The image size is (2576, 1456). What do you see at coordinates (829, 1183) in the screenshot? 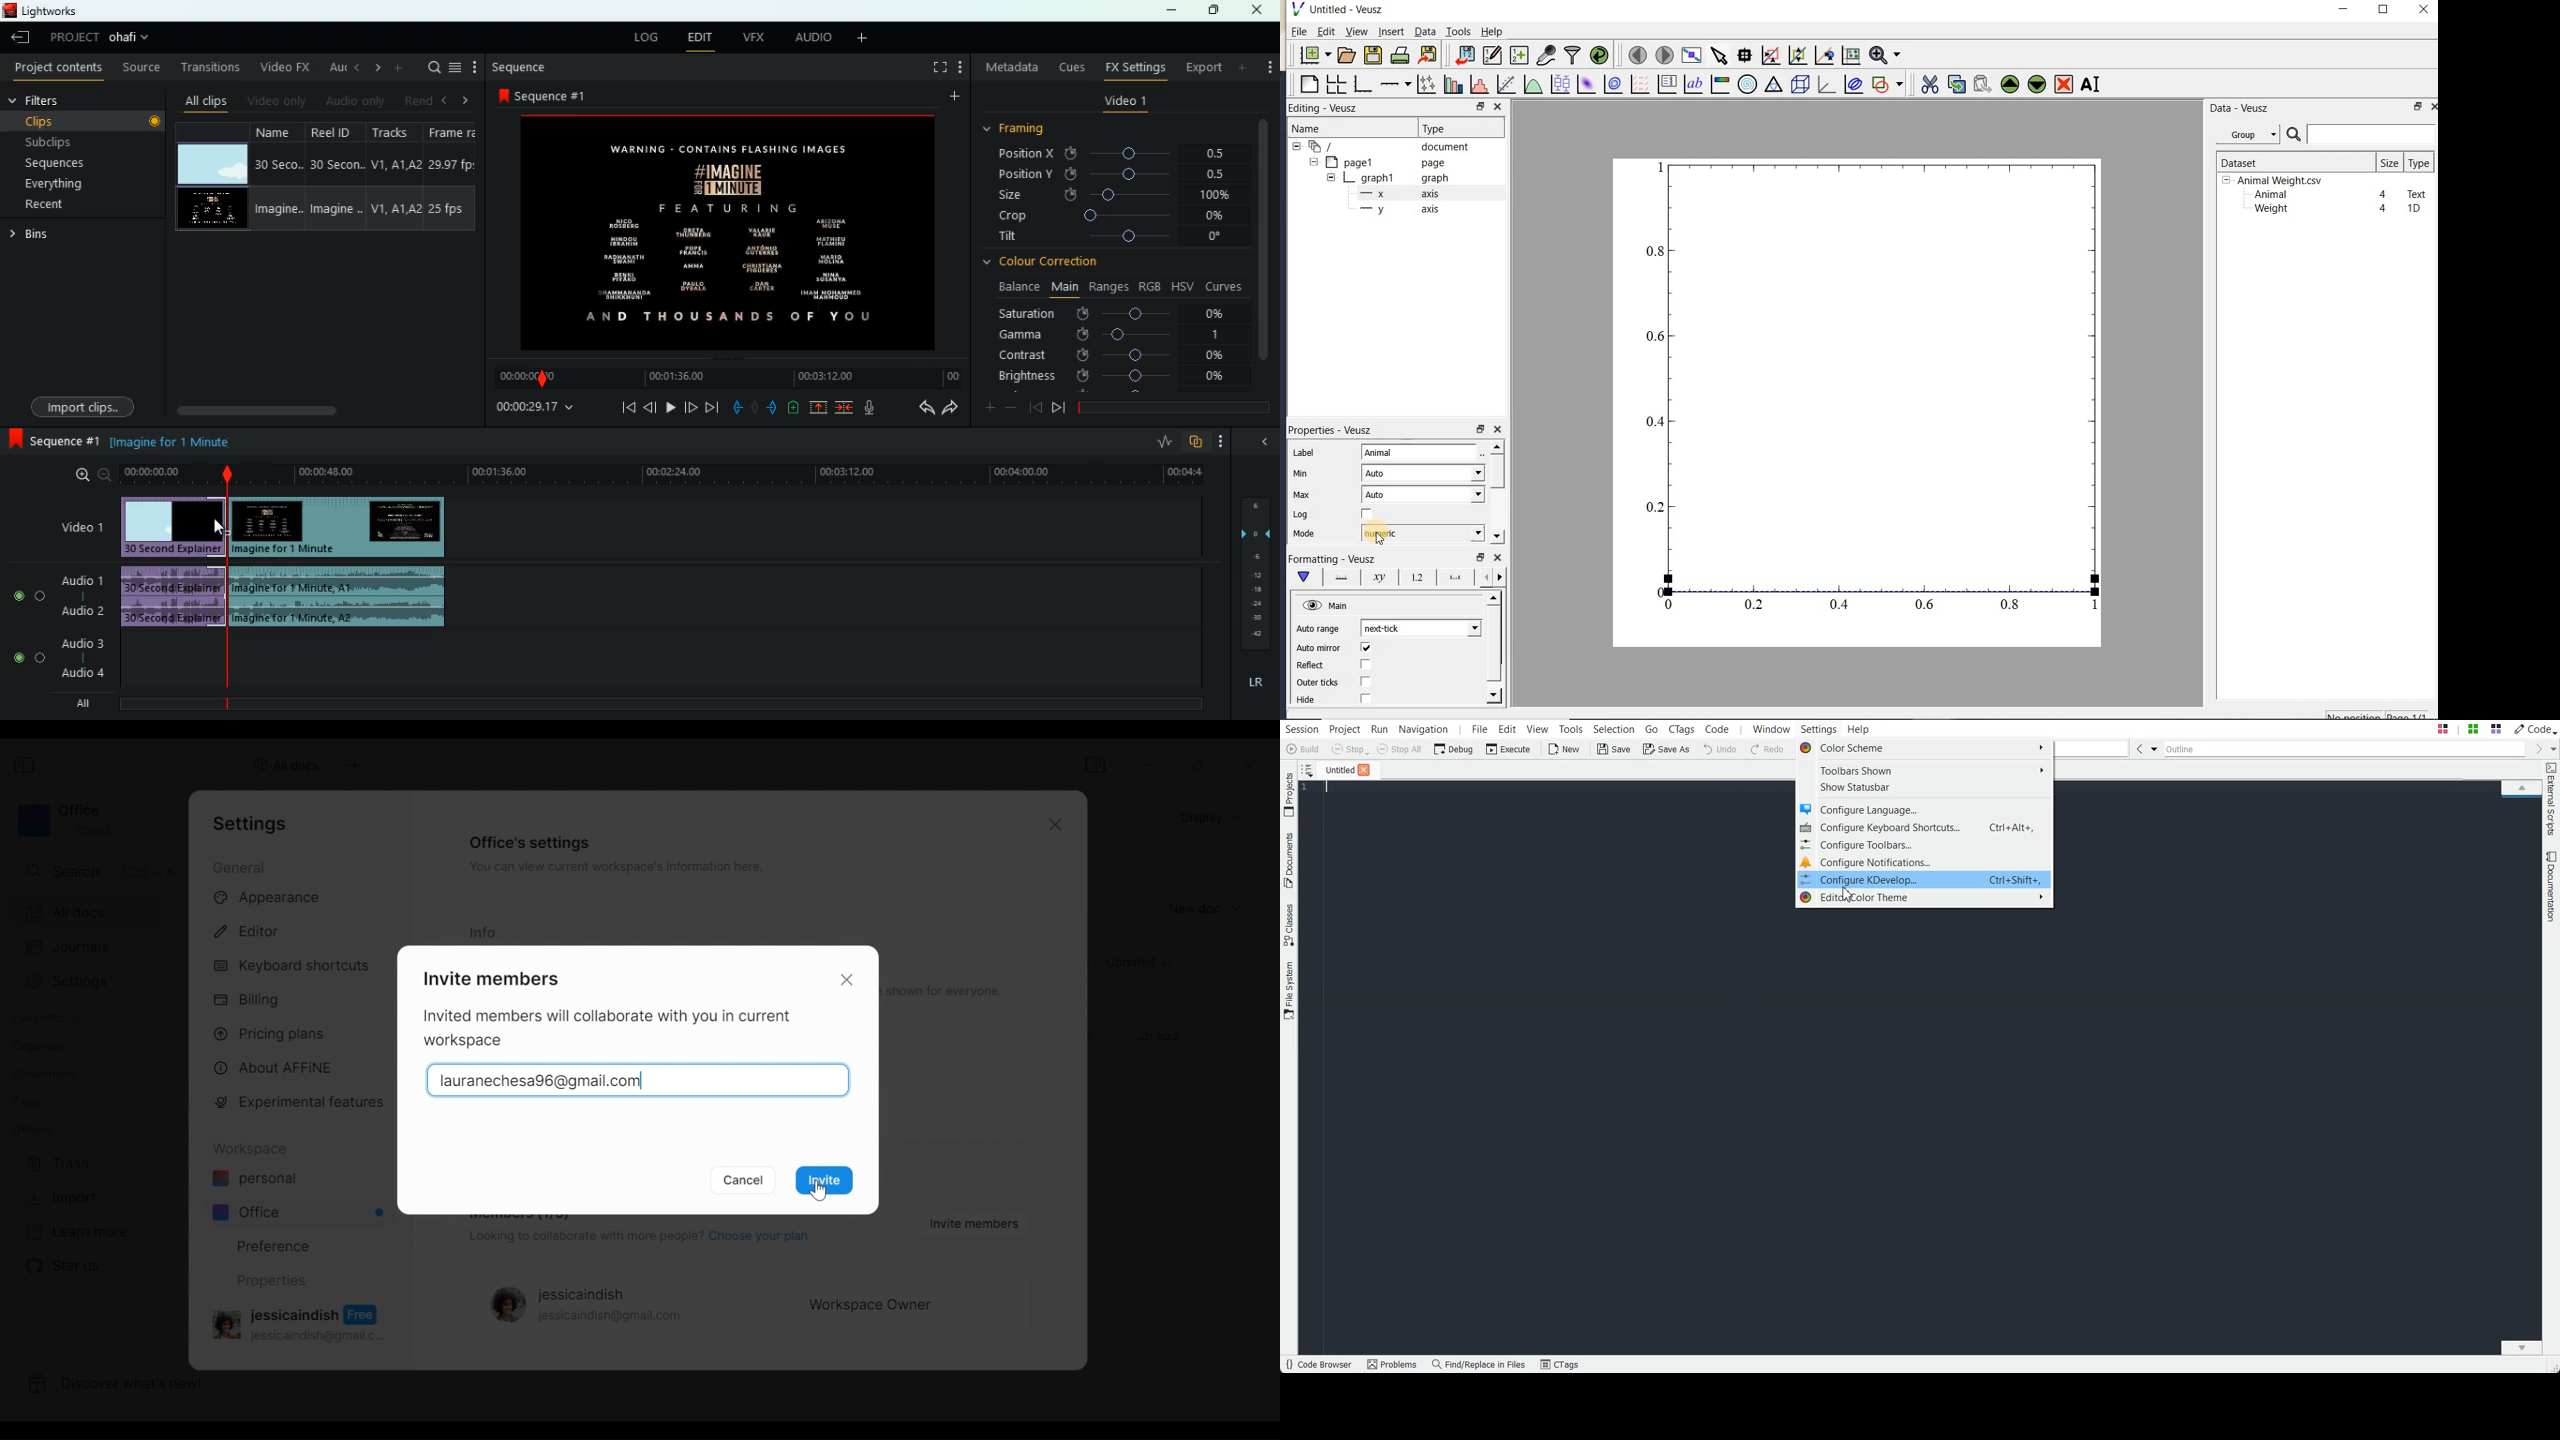
I see `invite` at bounding box center [829, 1183].